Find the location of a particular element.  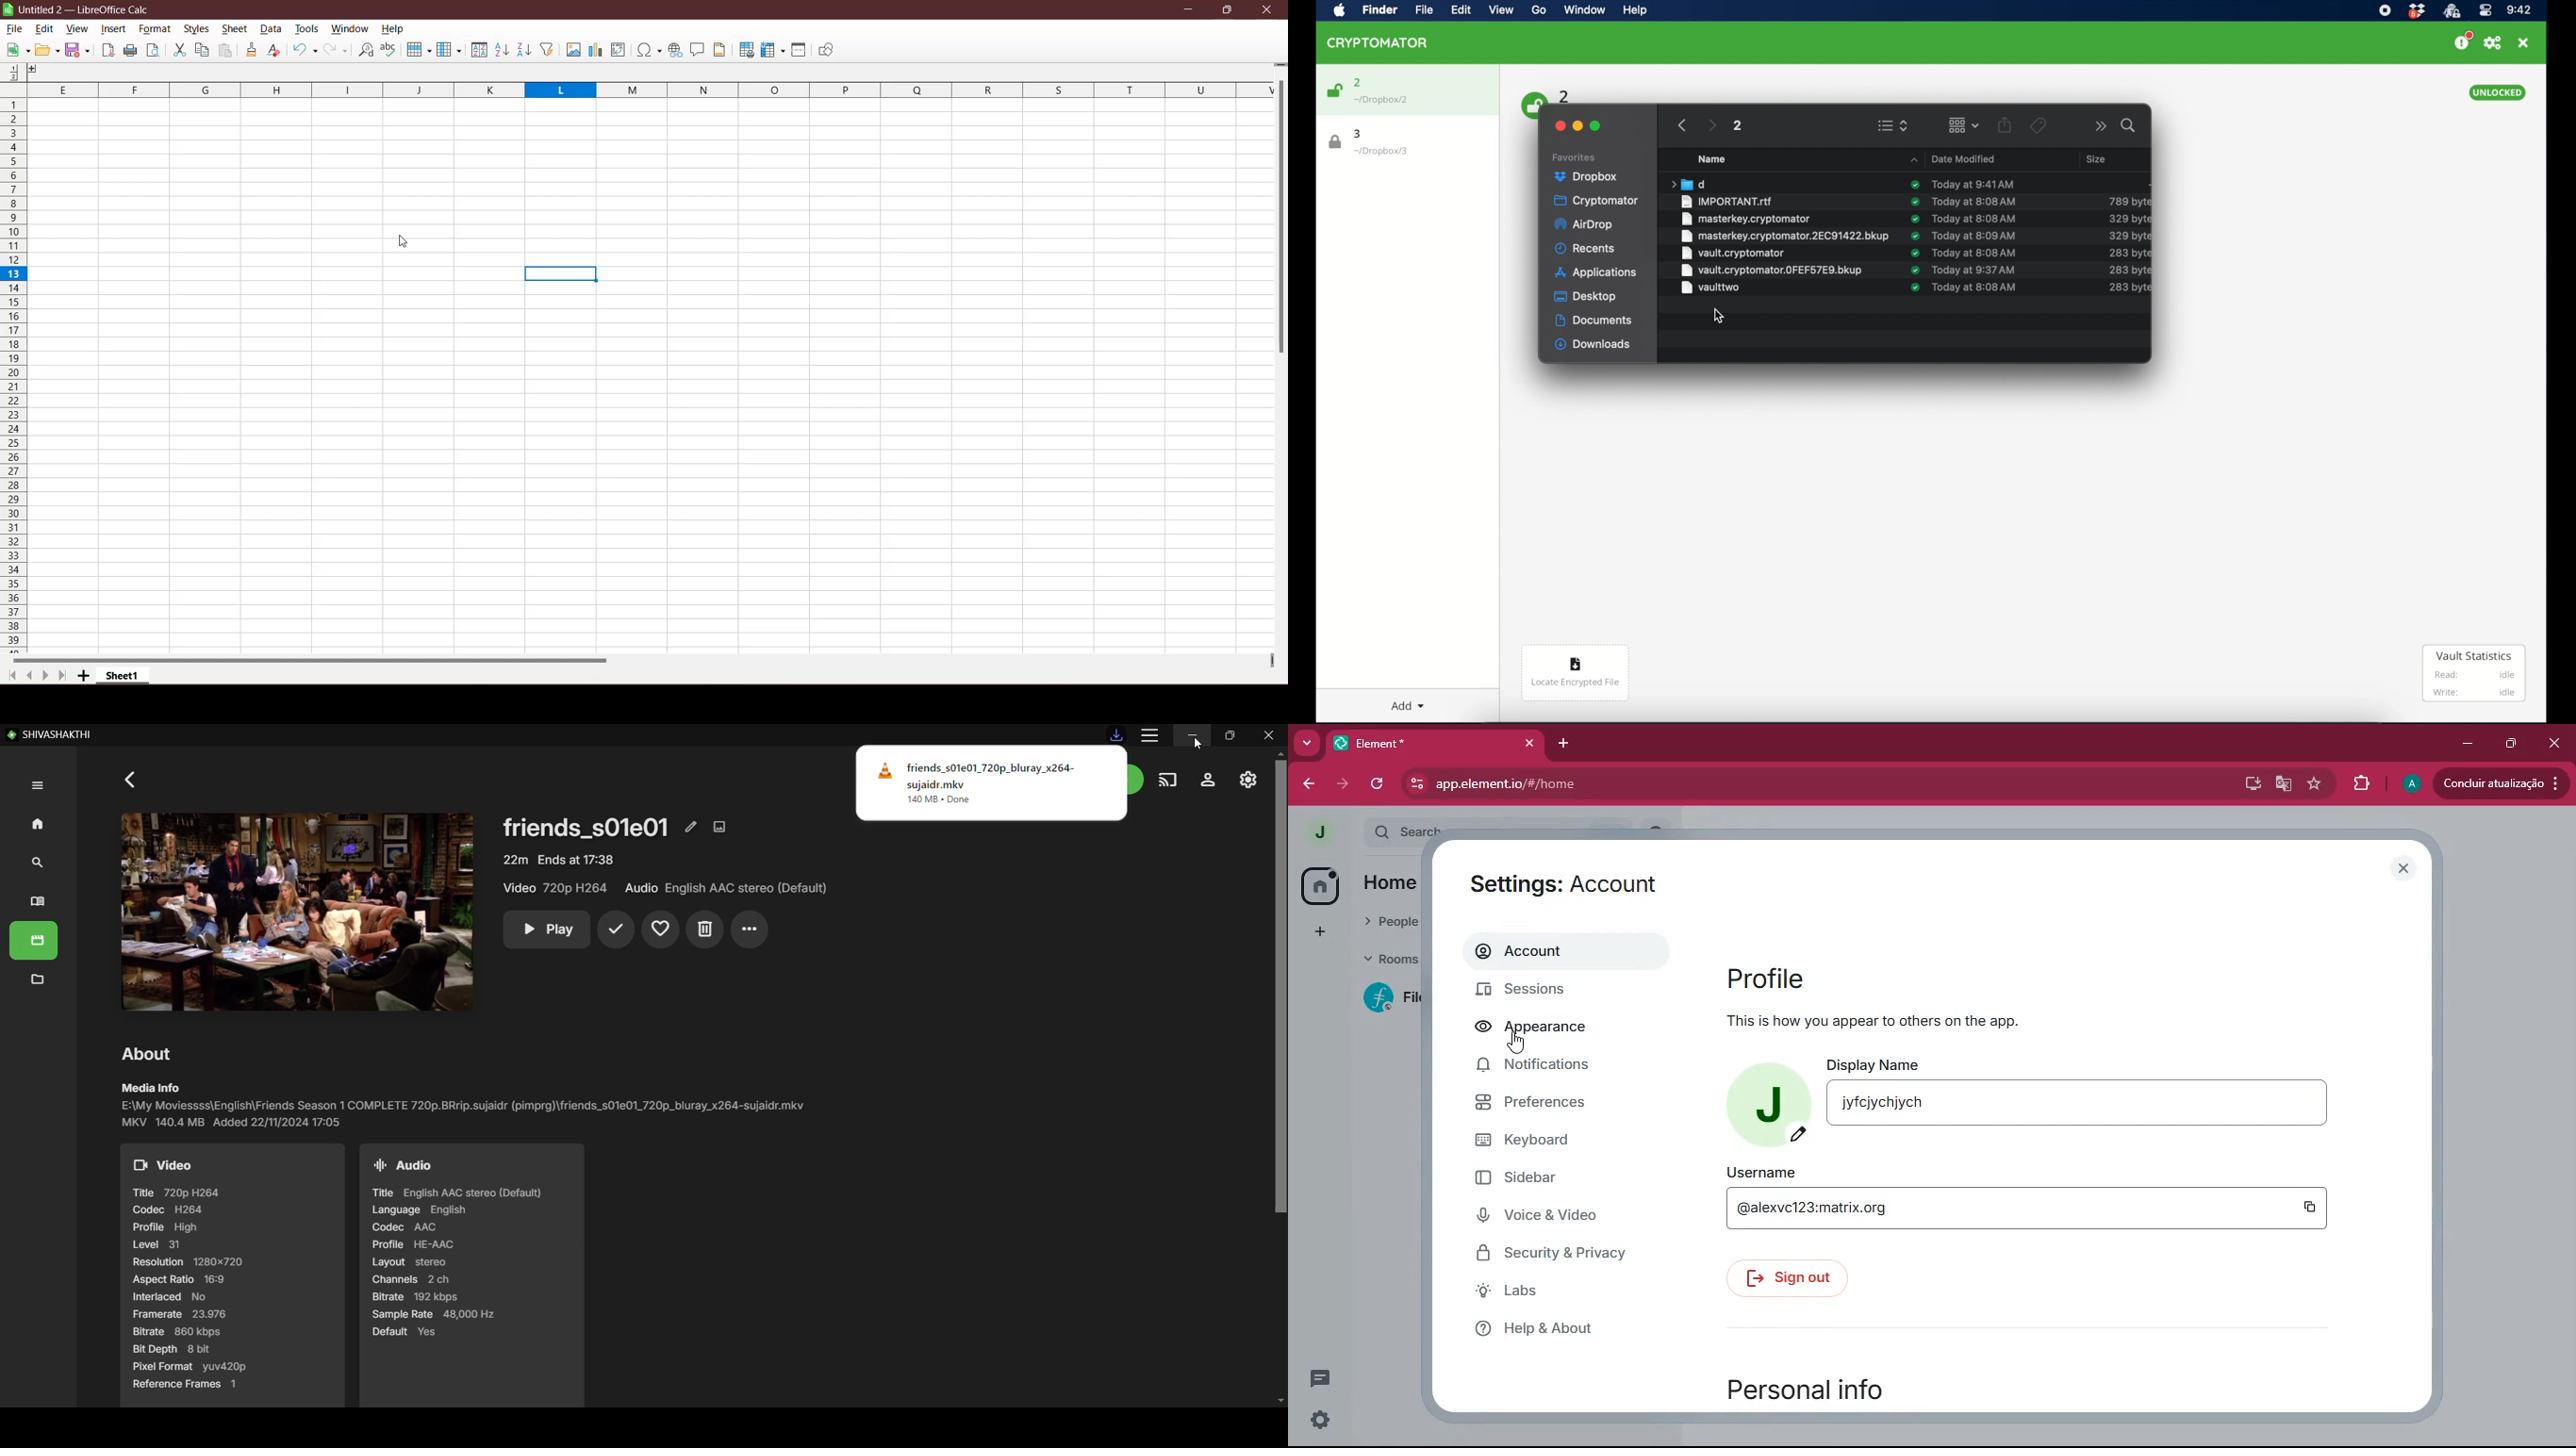

View is located at coordinates (76, 30).